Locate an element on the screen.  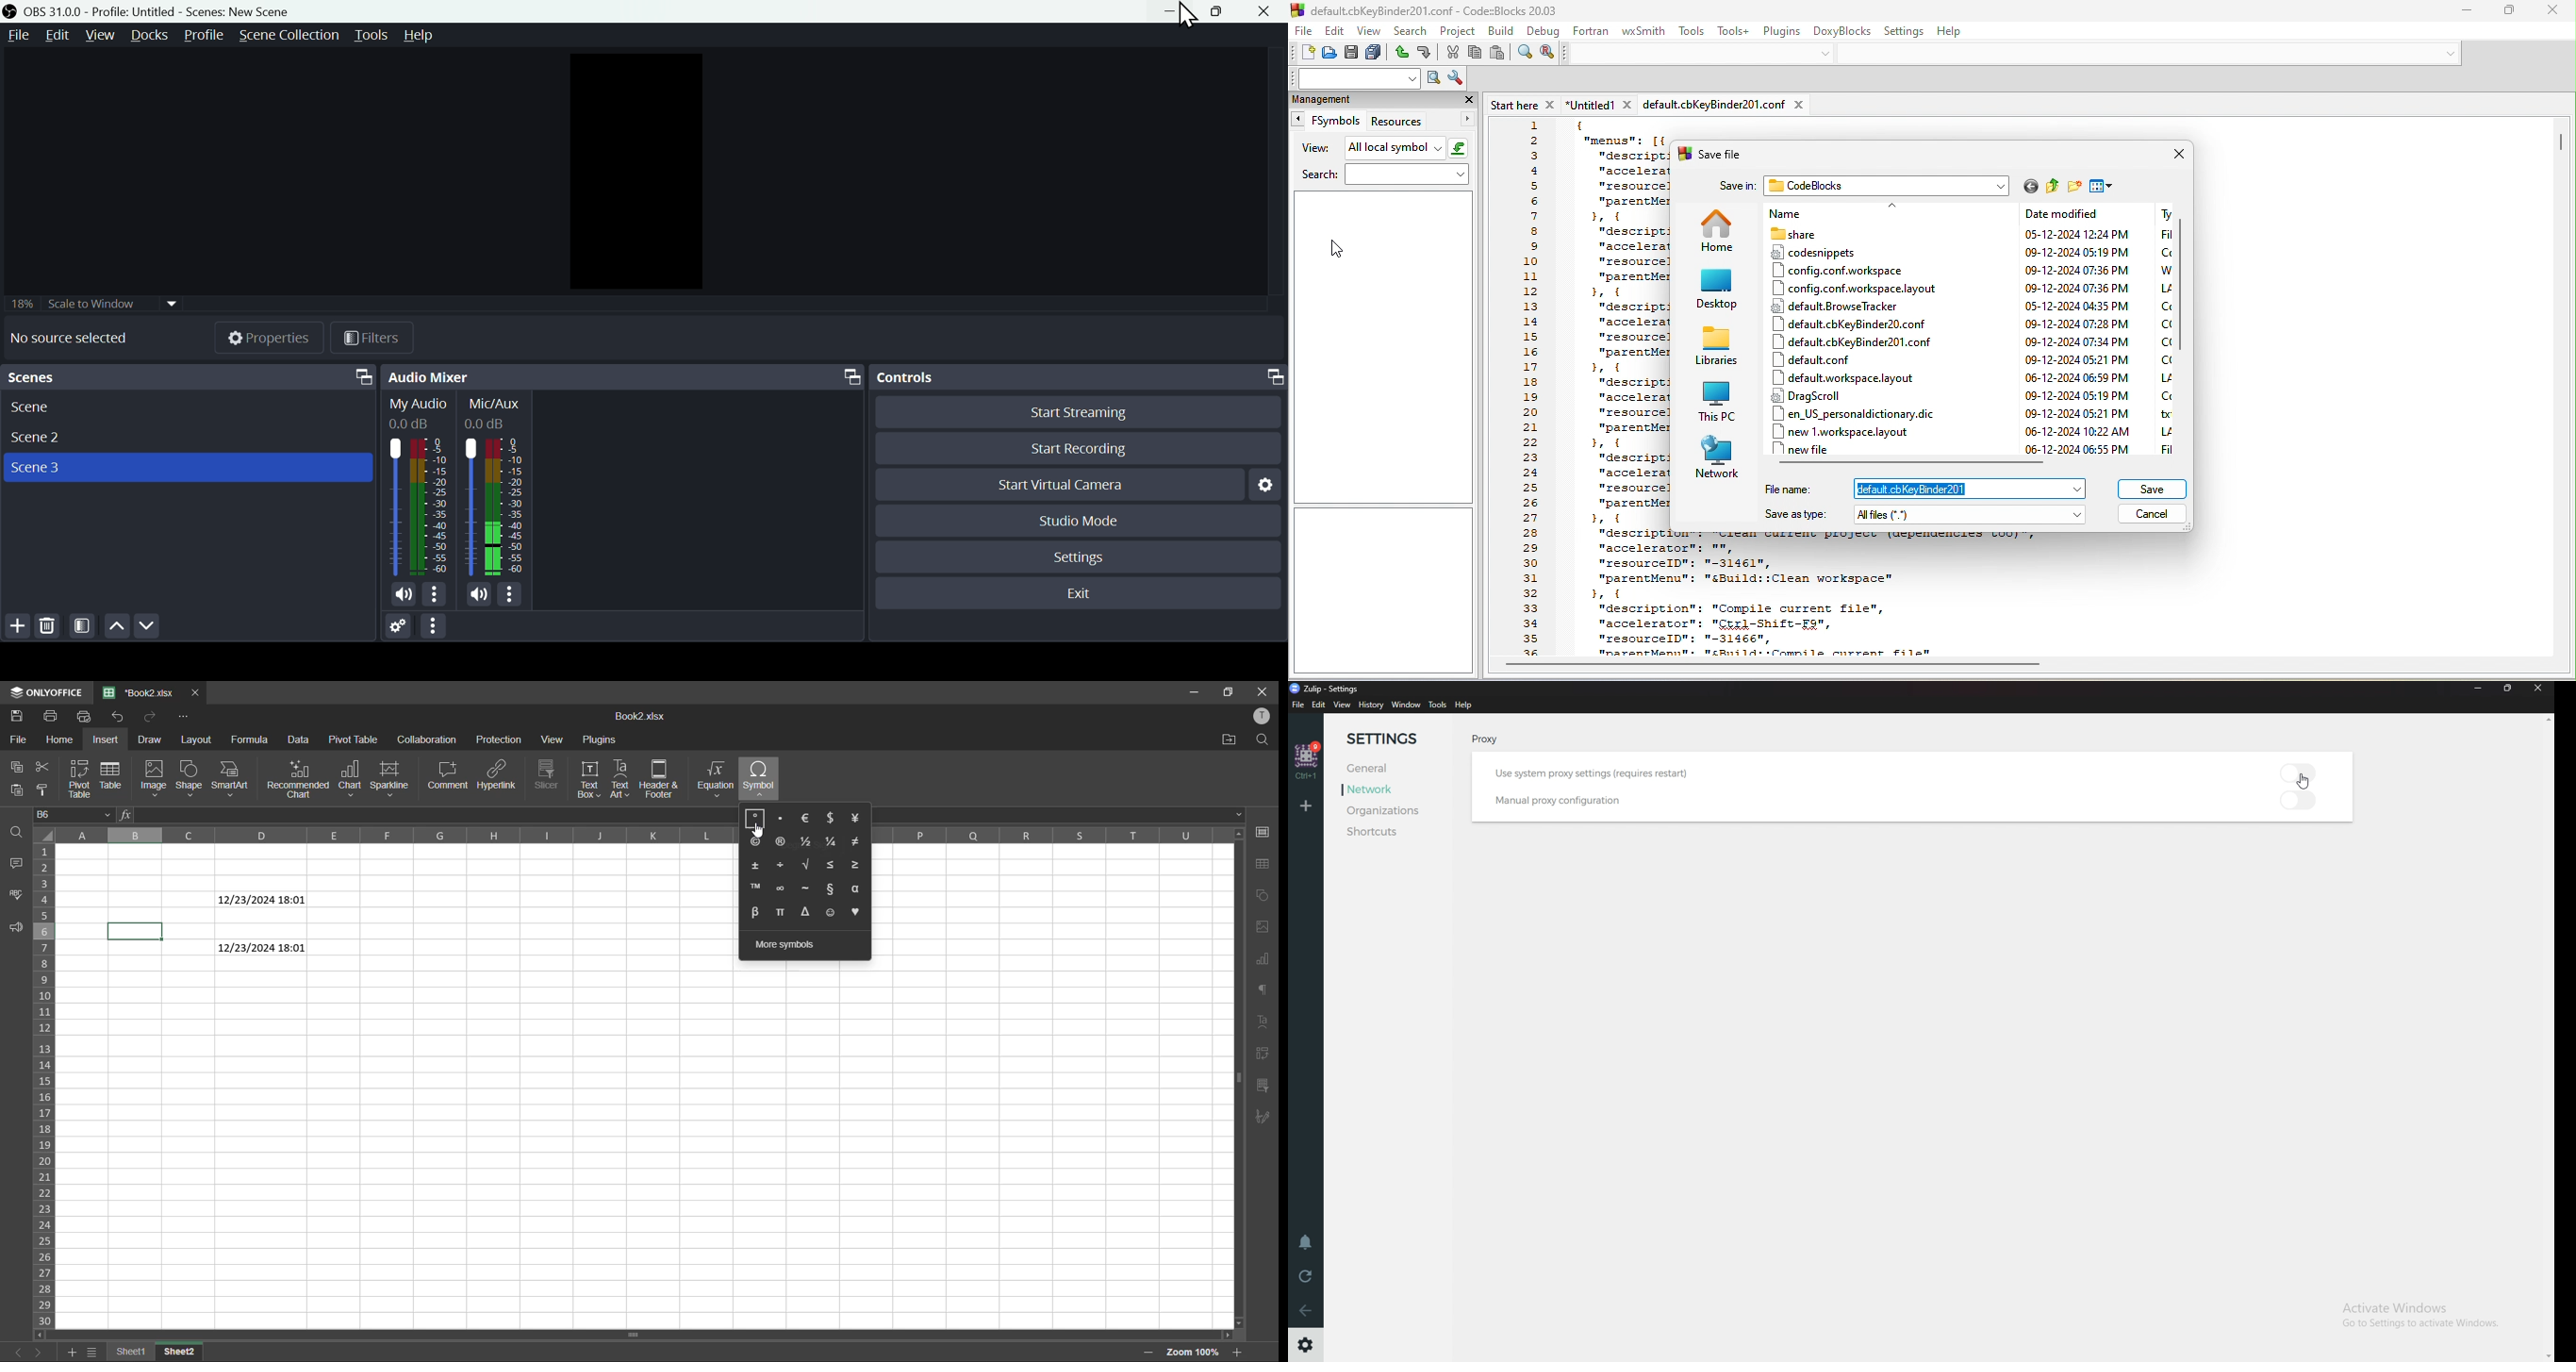
equation is located at coordinates (717, 779).